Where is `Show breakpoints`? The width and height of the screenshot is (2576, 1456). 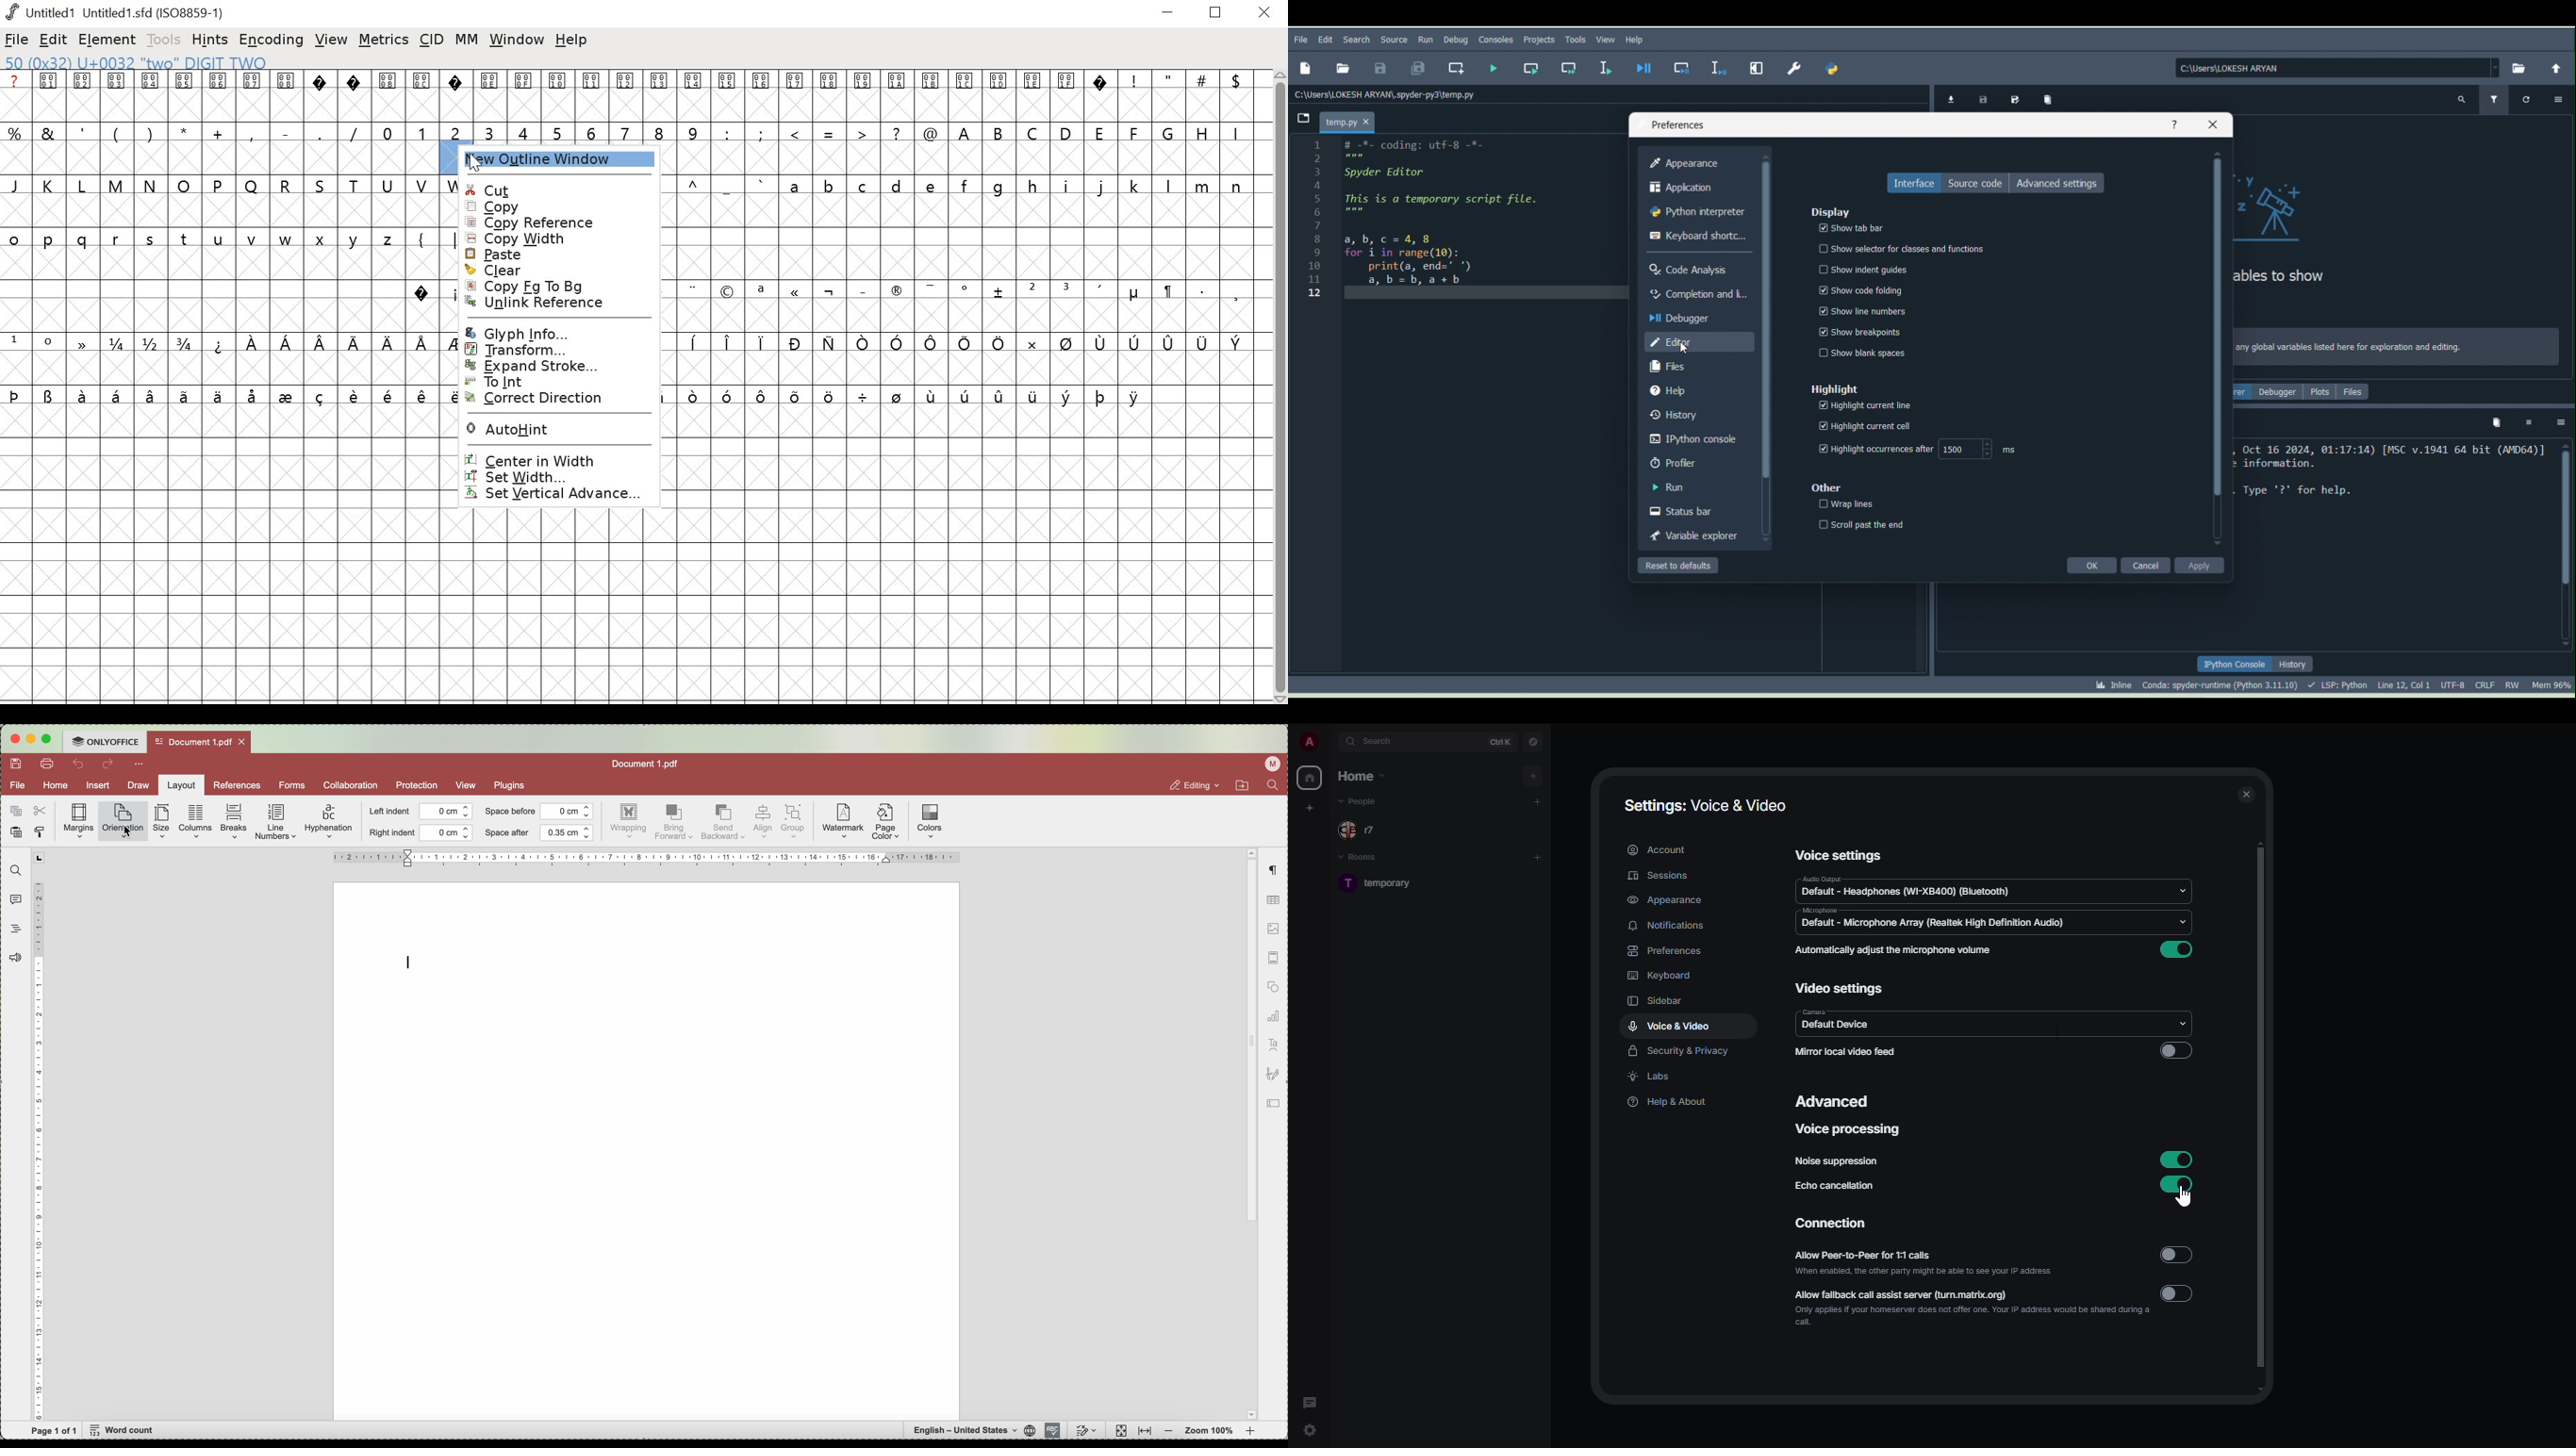
Show breakpoints is located at coordinates (1868, 331).